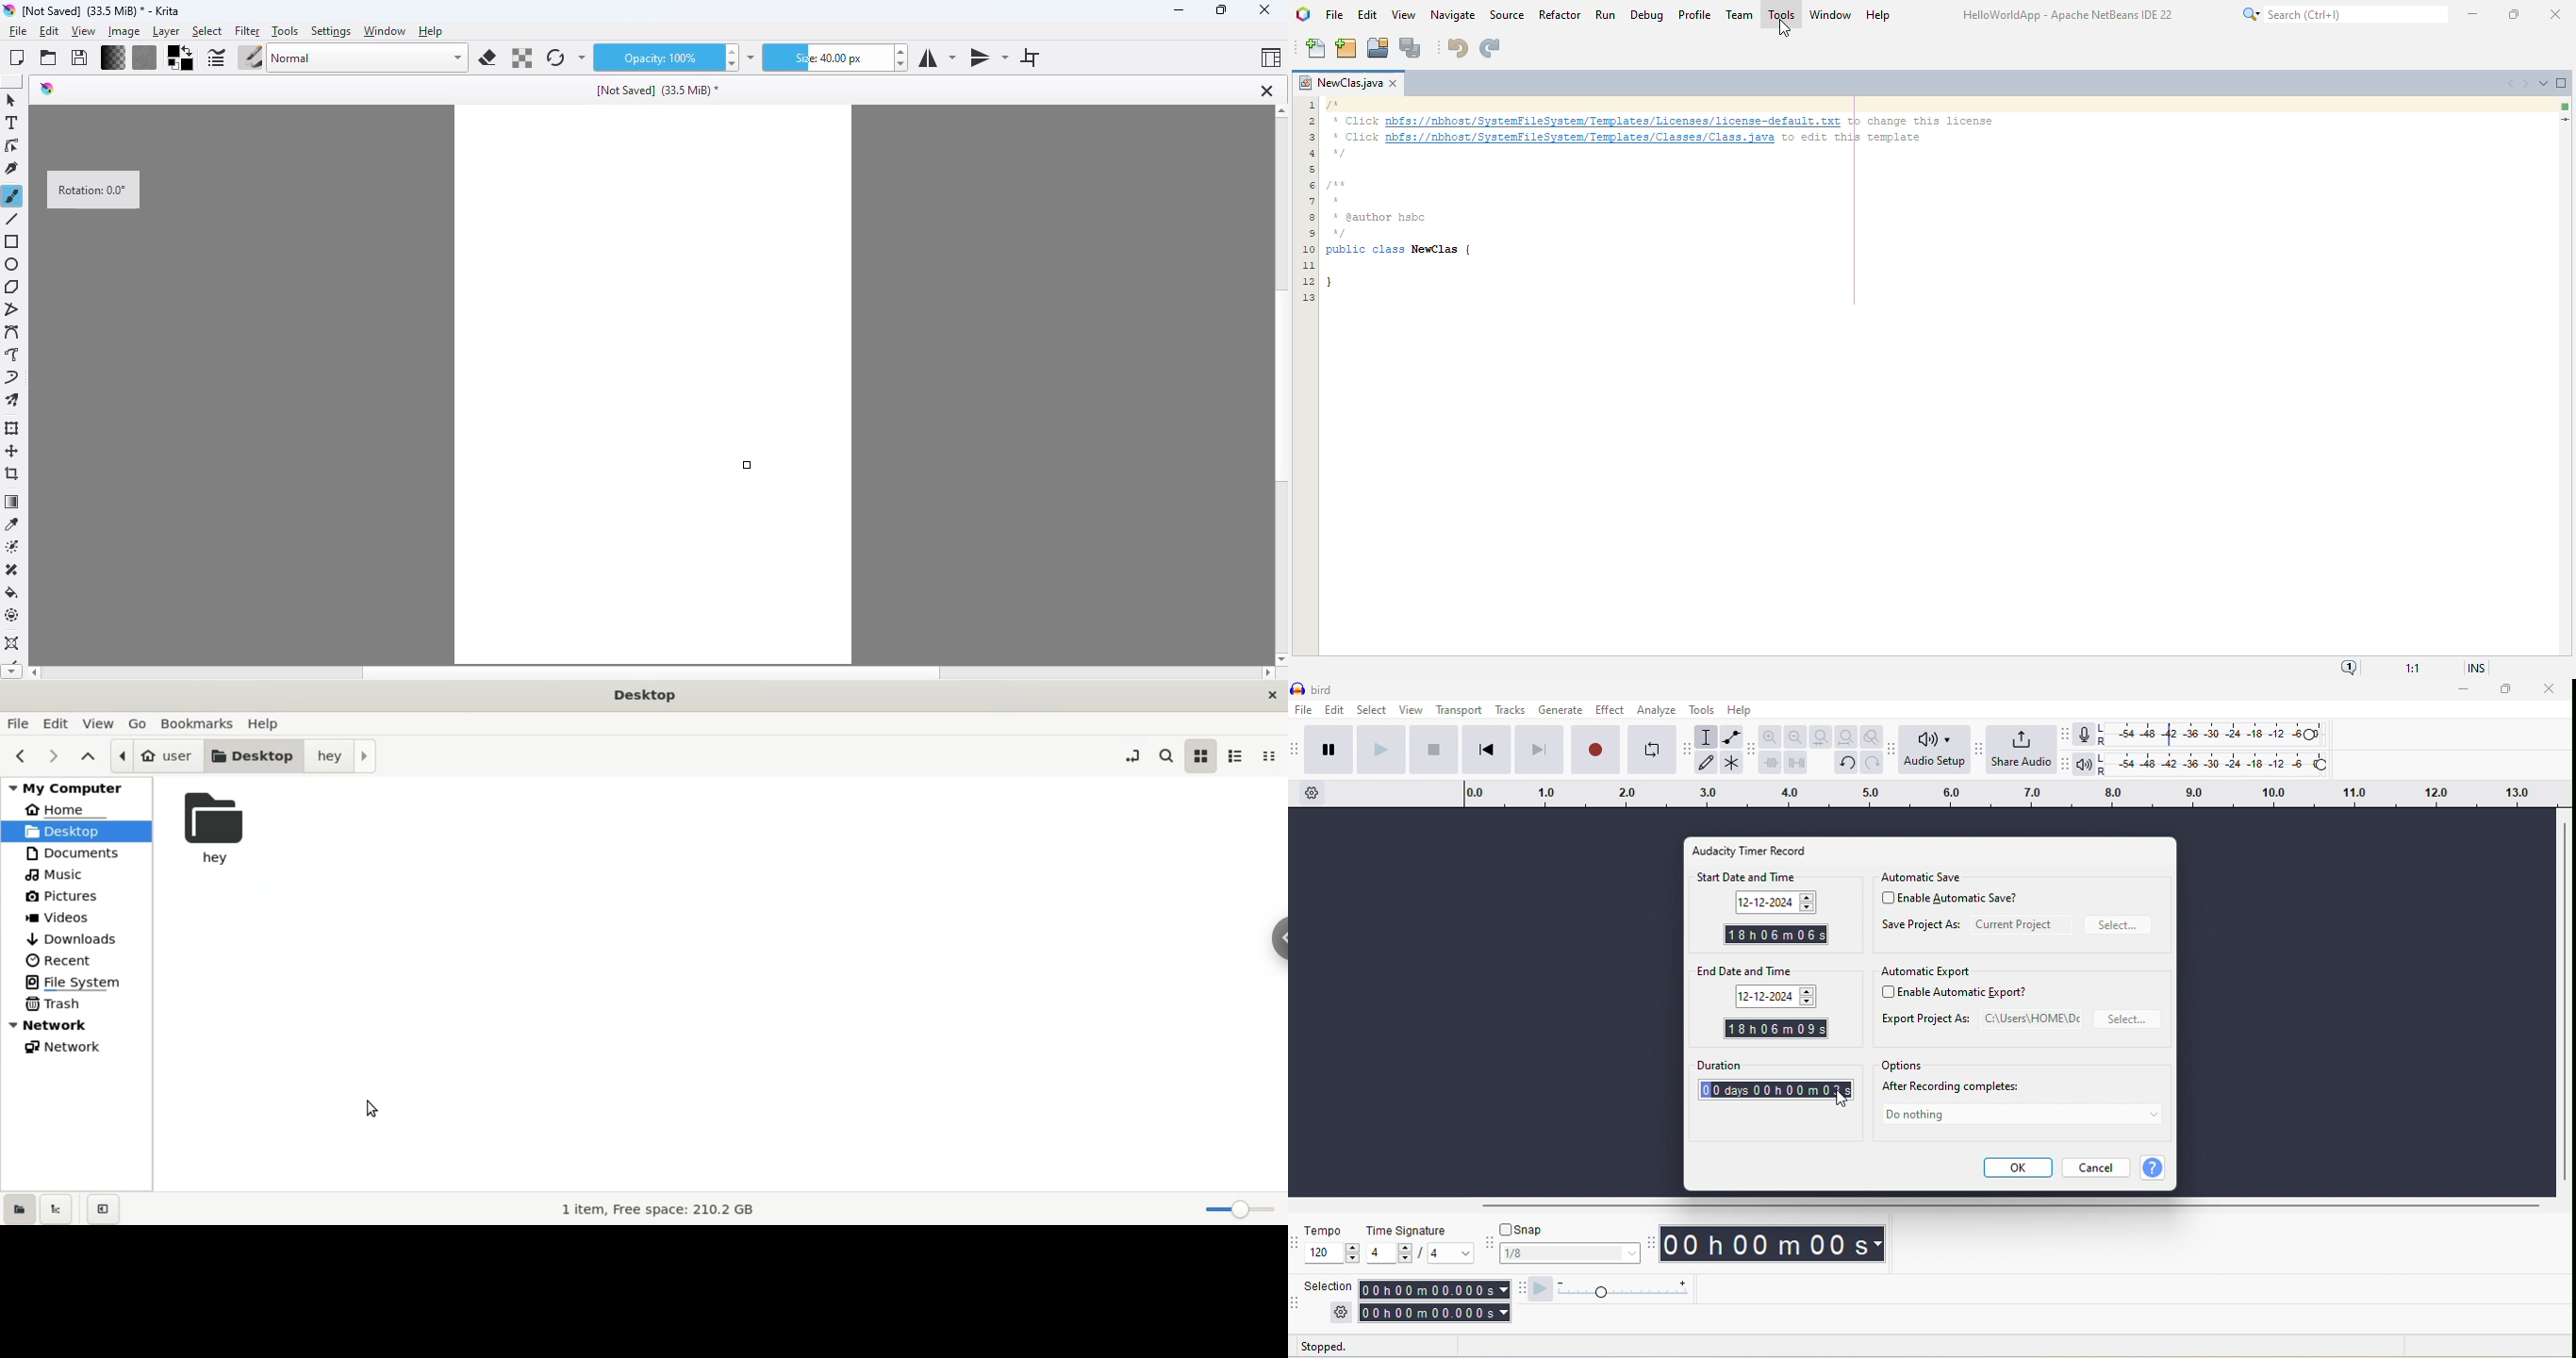 The height and width of the screenshot is (1372, 2576). Describe the element at coordinates (1452, 15) in the screenshot. I see `navigate` at that location.